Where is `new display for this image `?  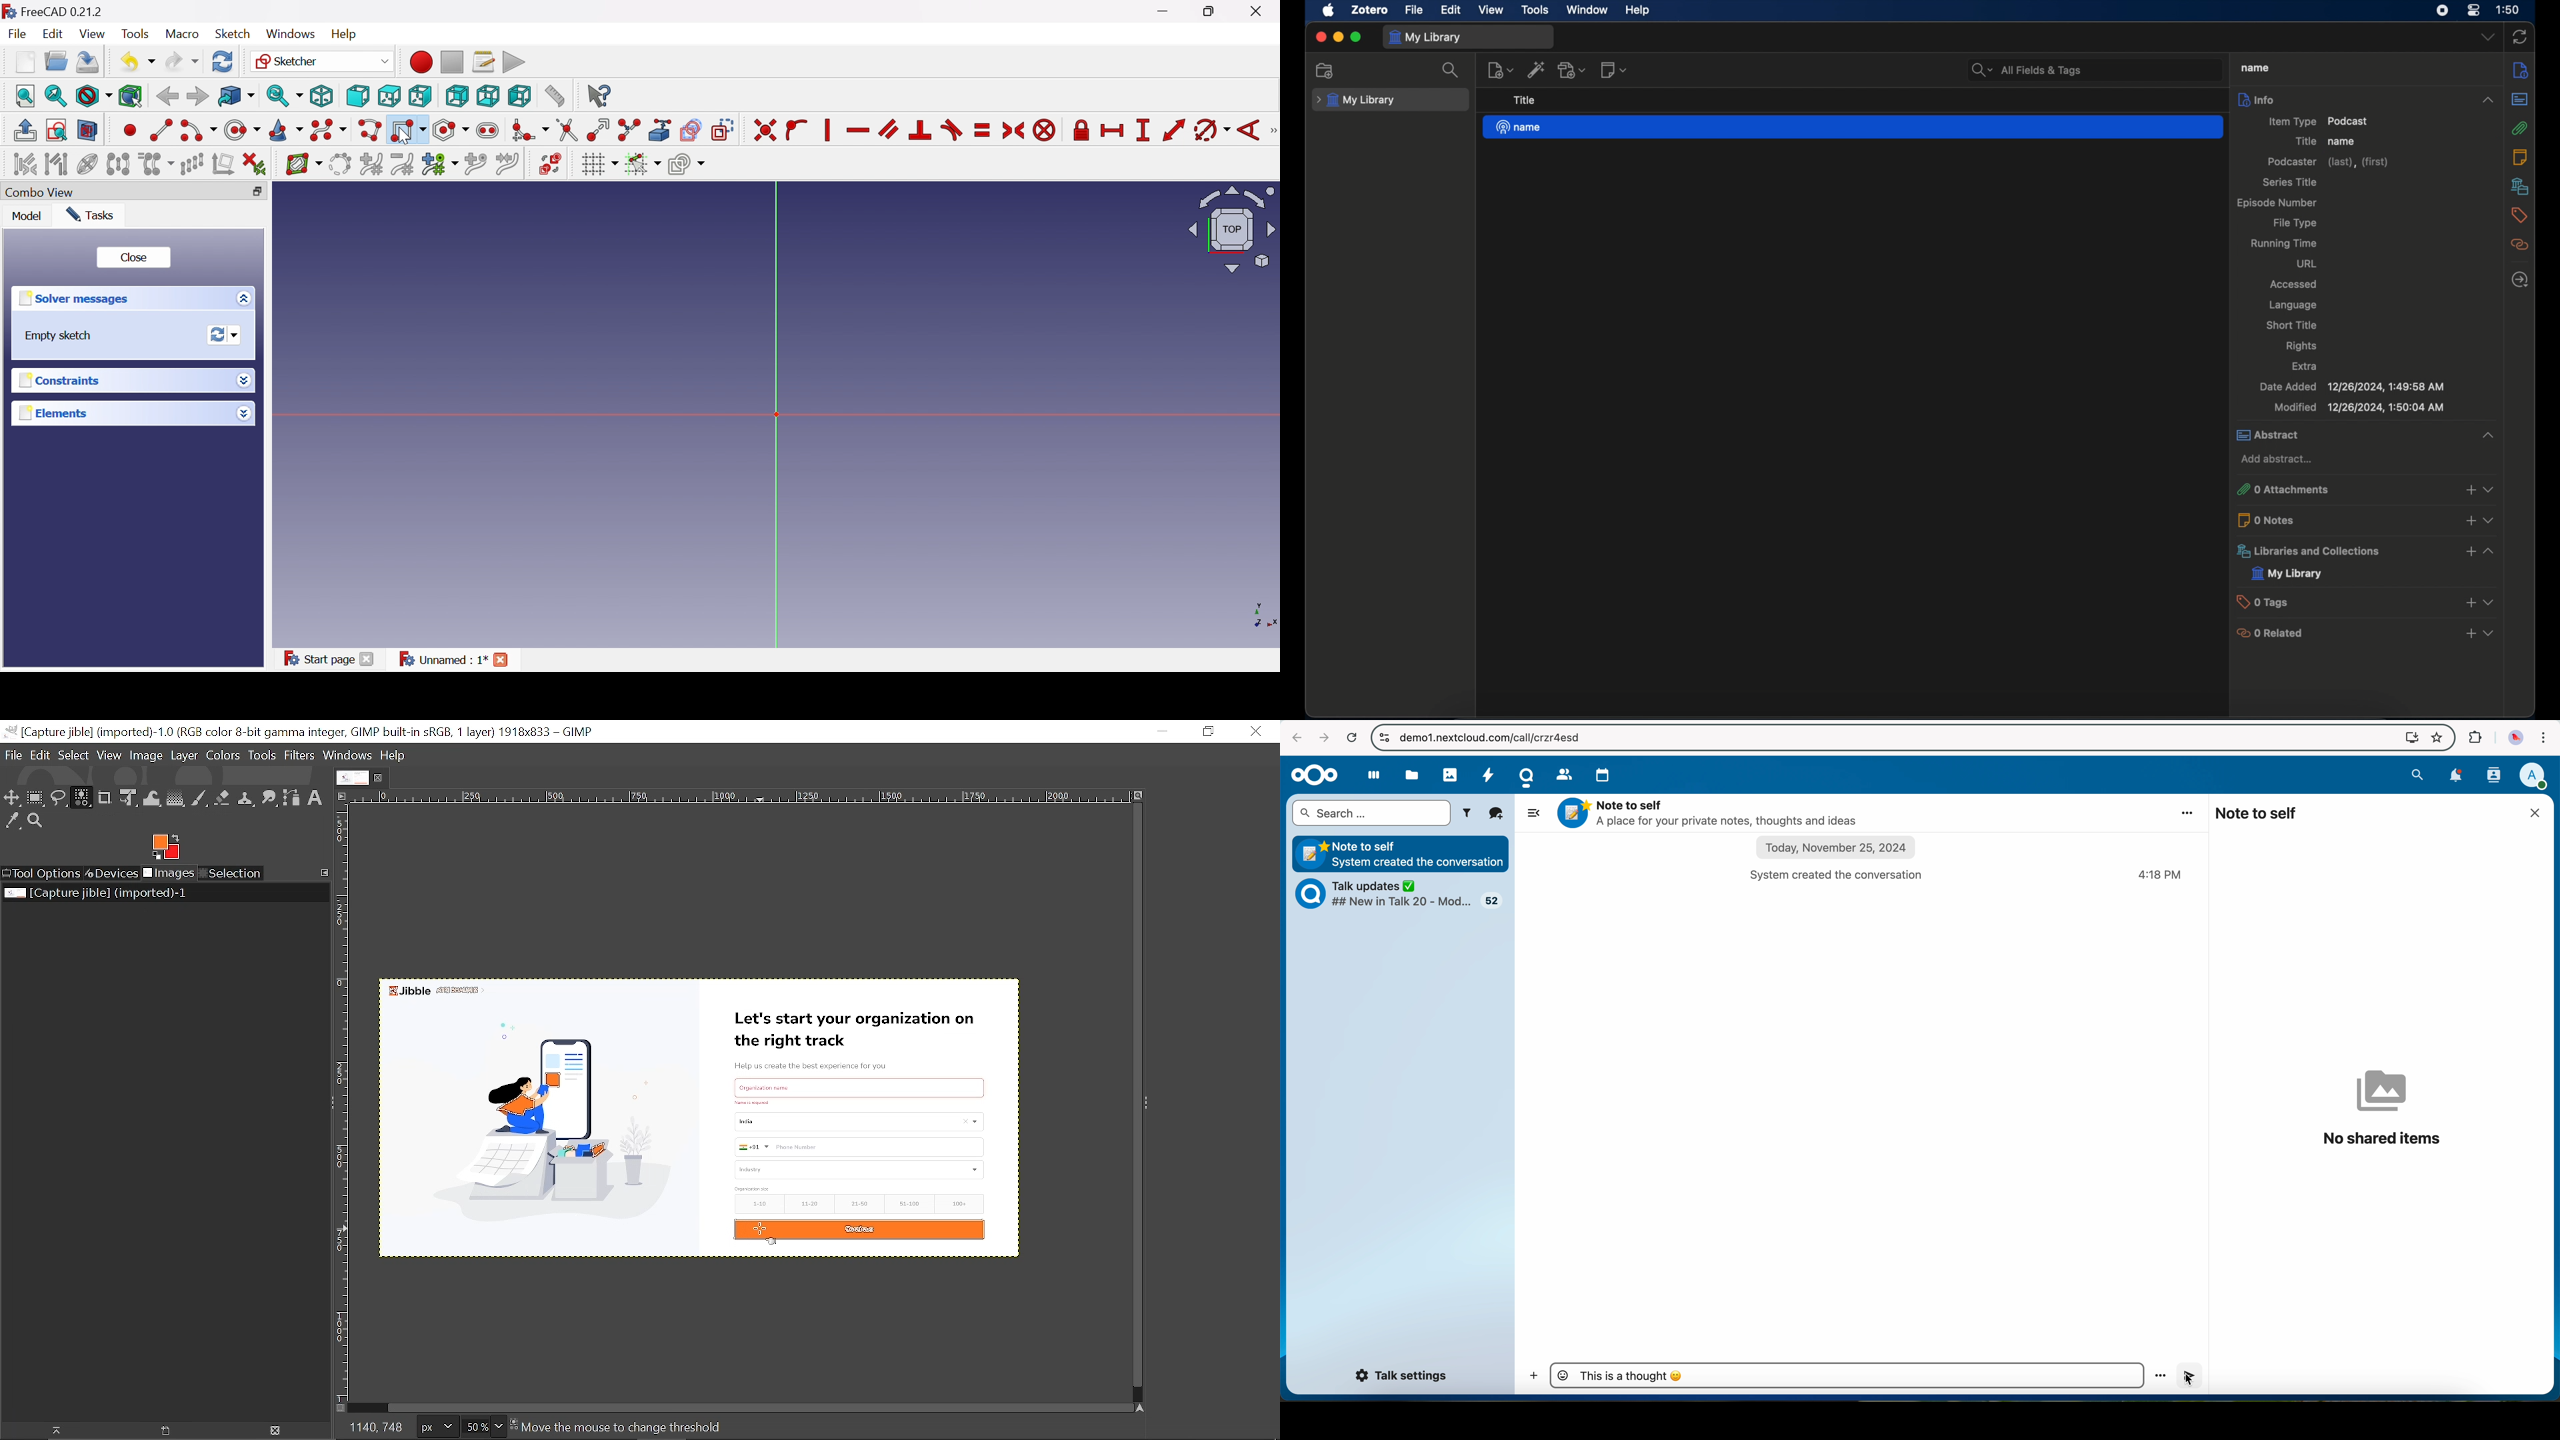
new display for this image  is located at coordinates (163, 1431).